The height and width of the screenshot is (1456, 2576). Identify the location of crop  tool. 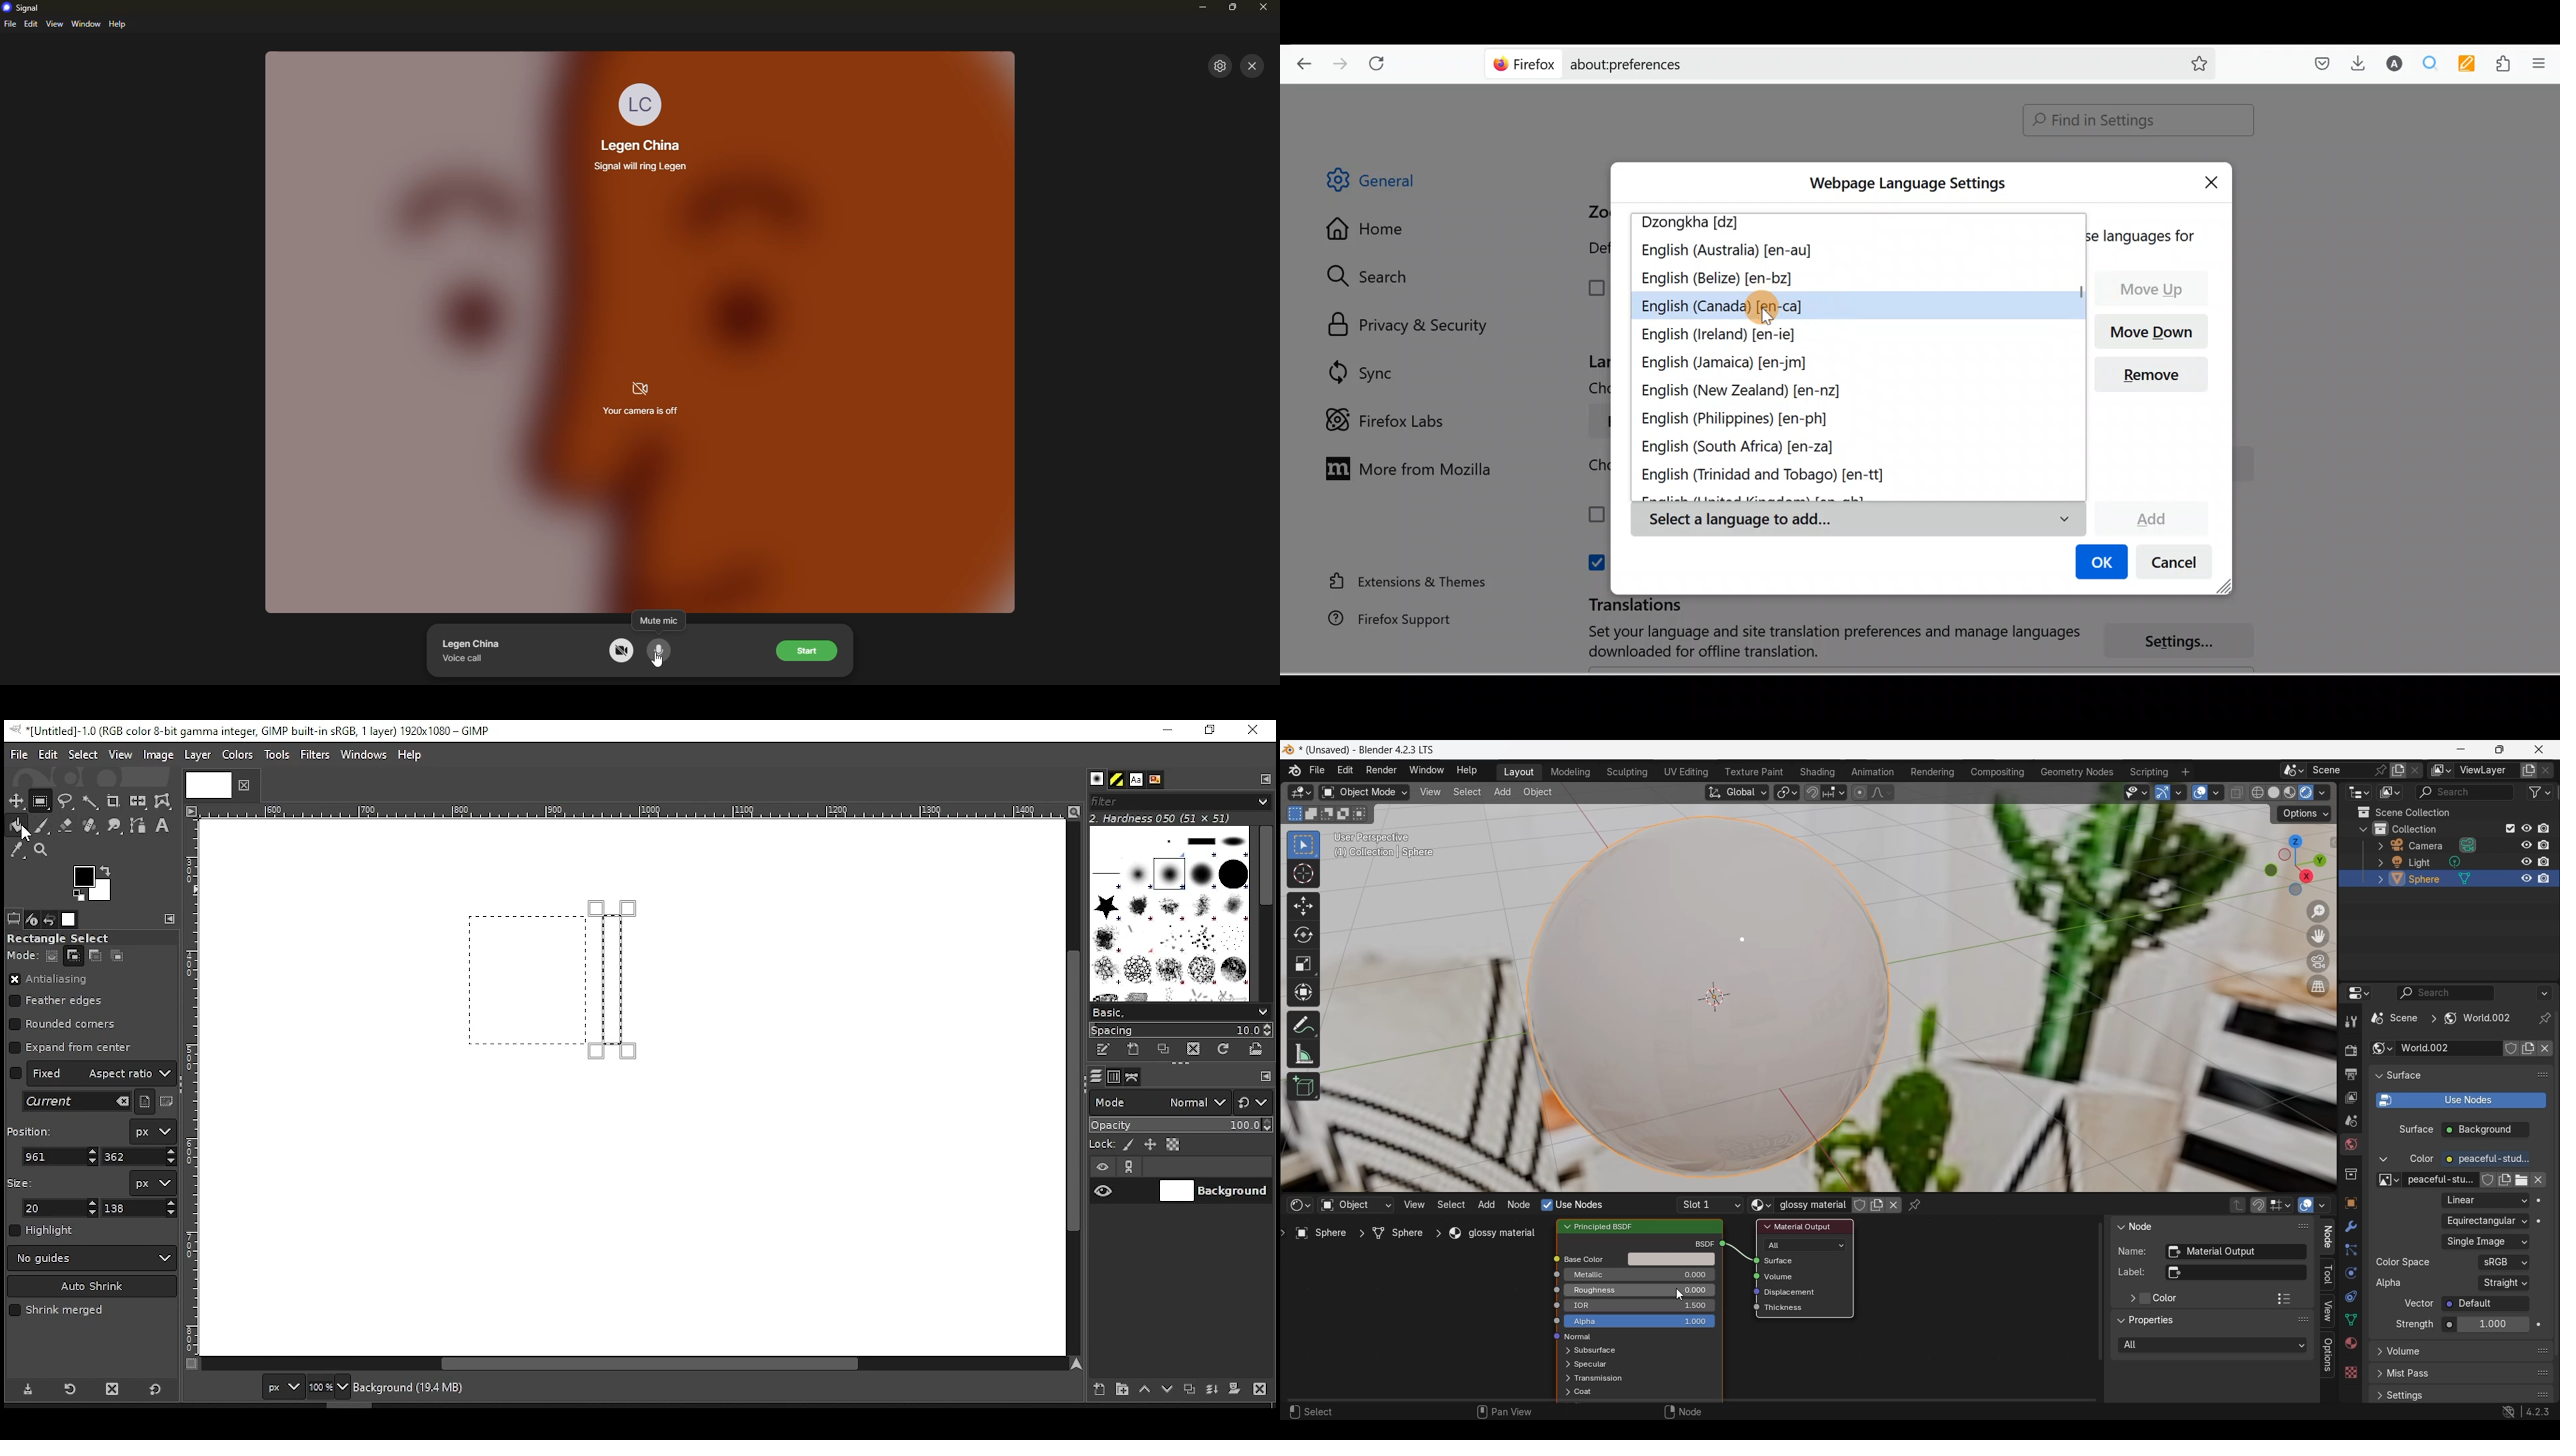
(113, 802).